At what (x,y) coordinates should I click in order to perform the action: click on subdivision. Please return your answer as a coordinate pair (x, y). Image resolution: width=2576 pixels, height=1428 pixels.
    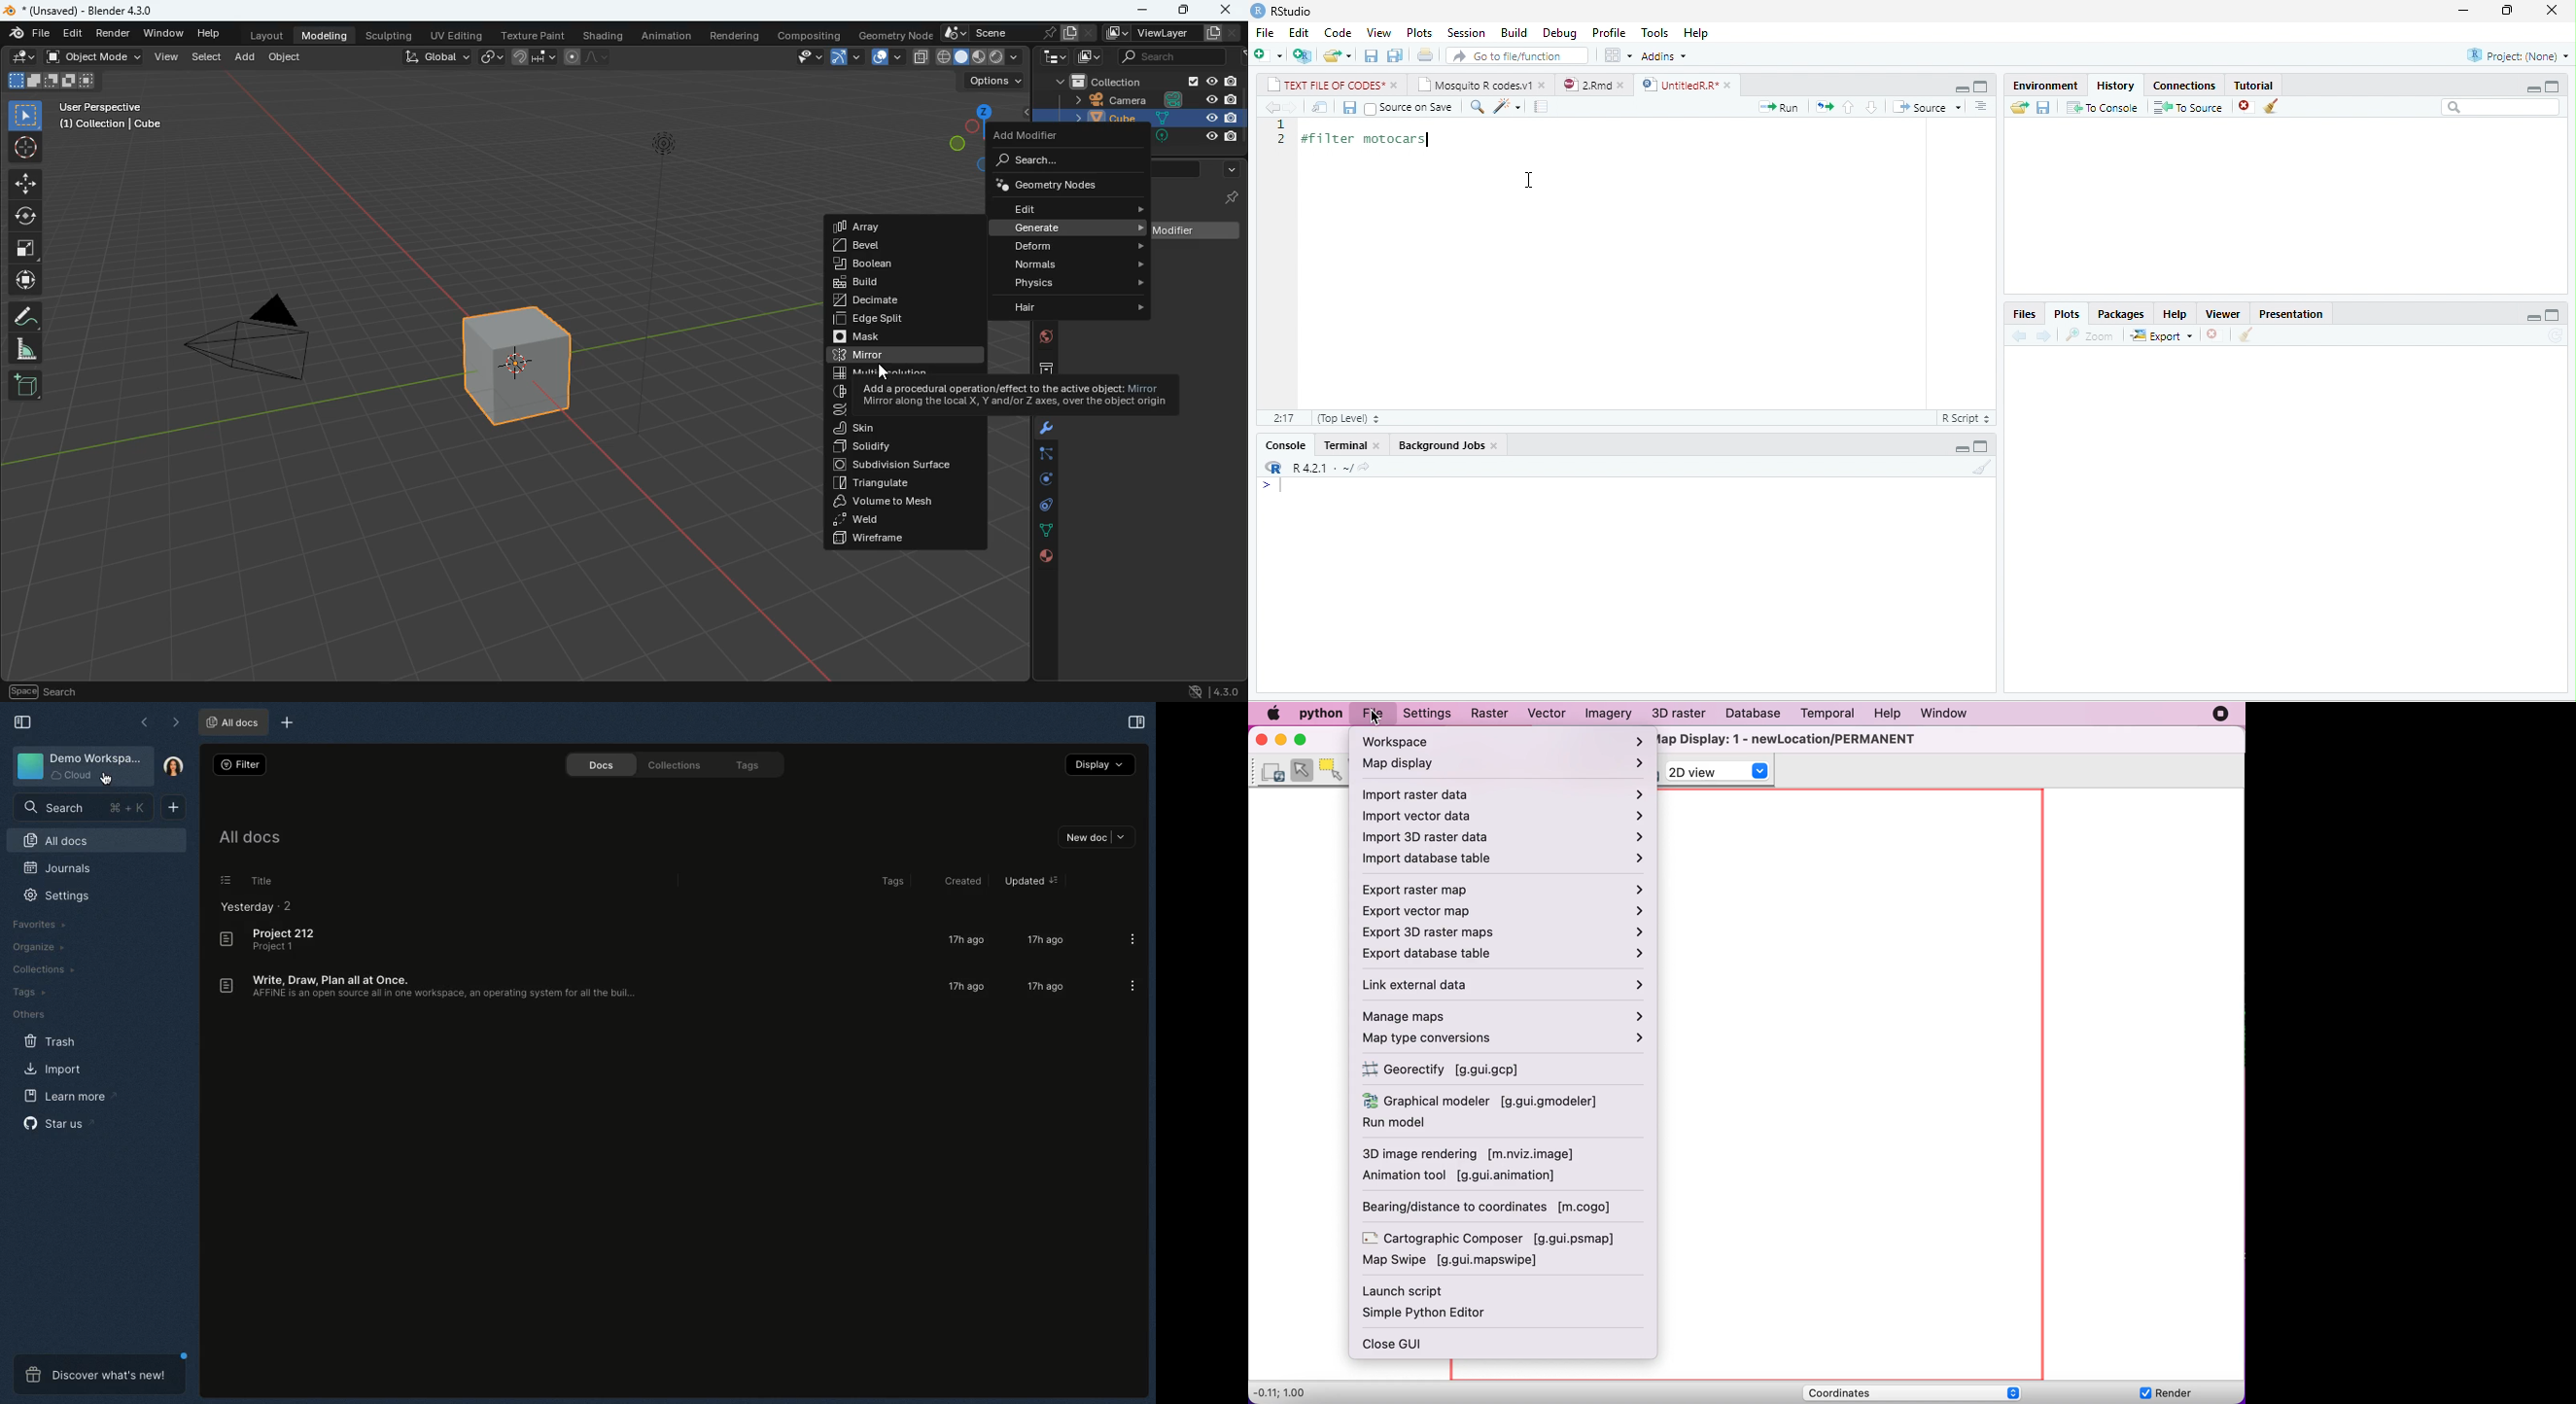
    Looking at the image, I should click on (899, 465).